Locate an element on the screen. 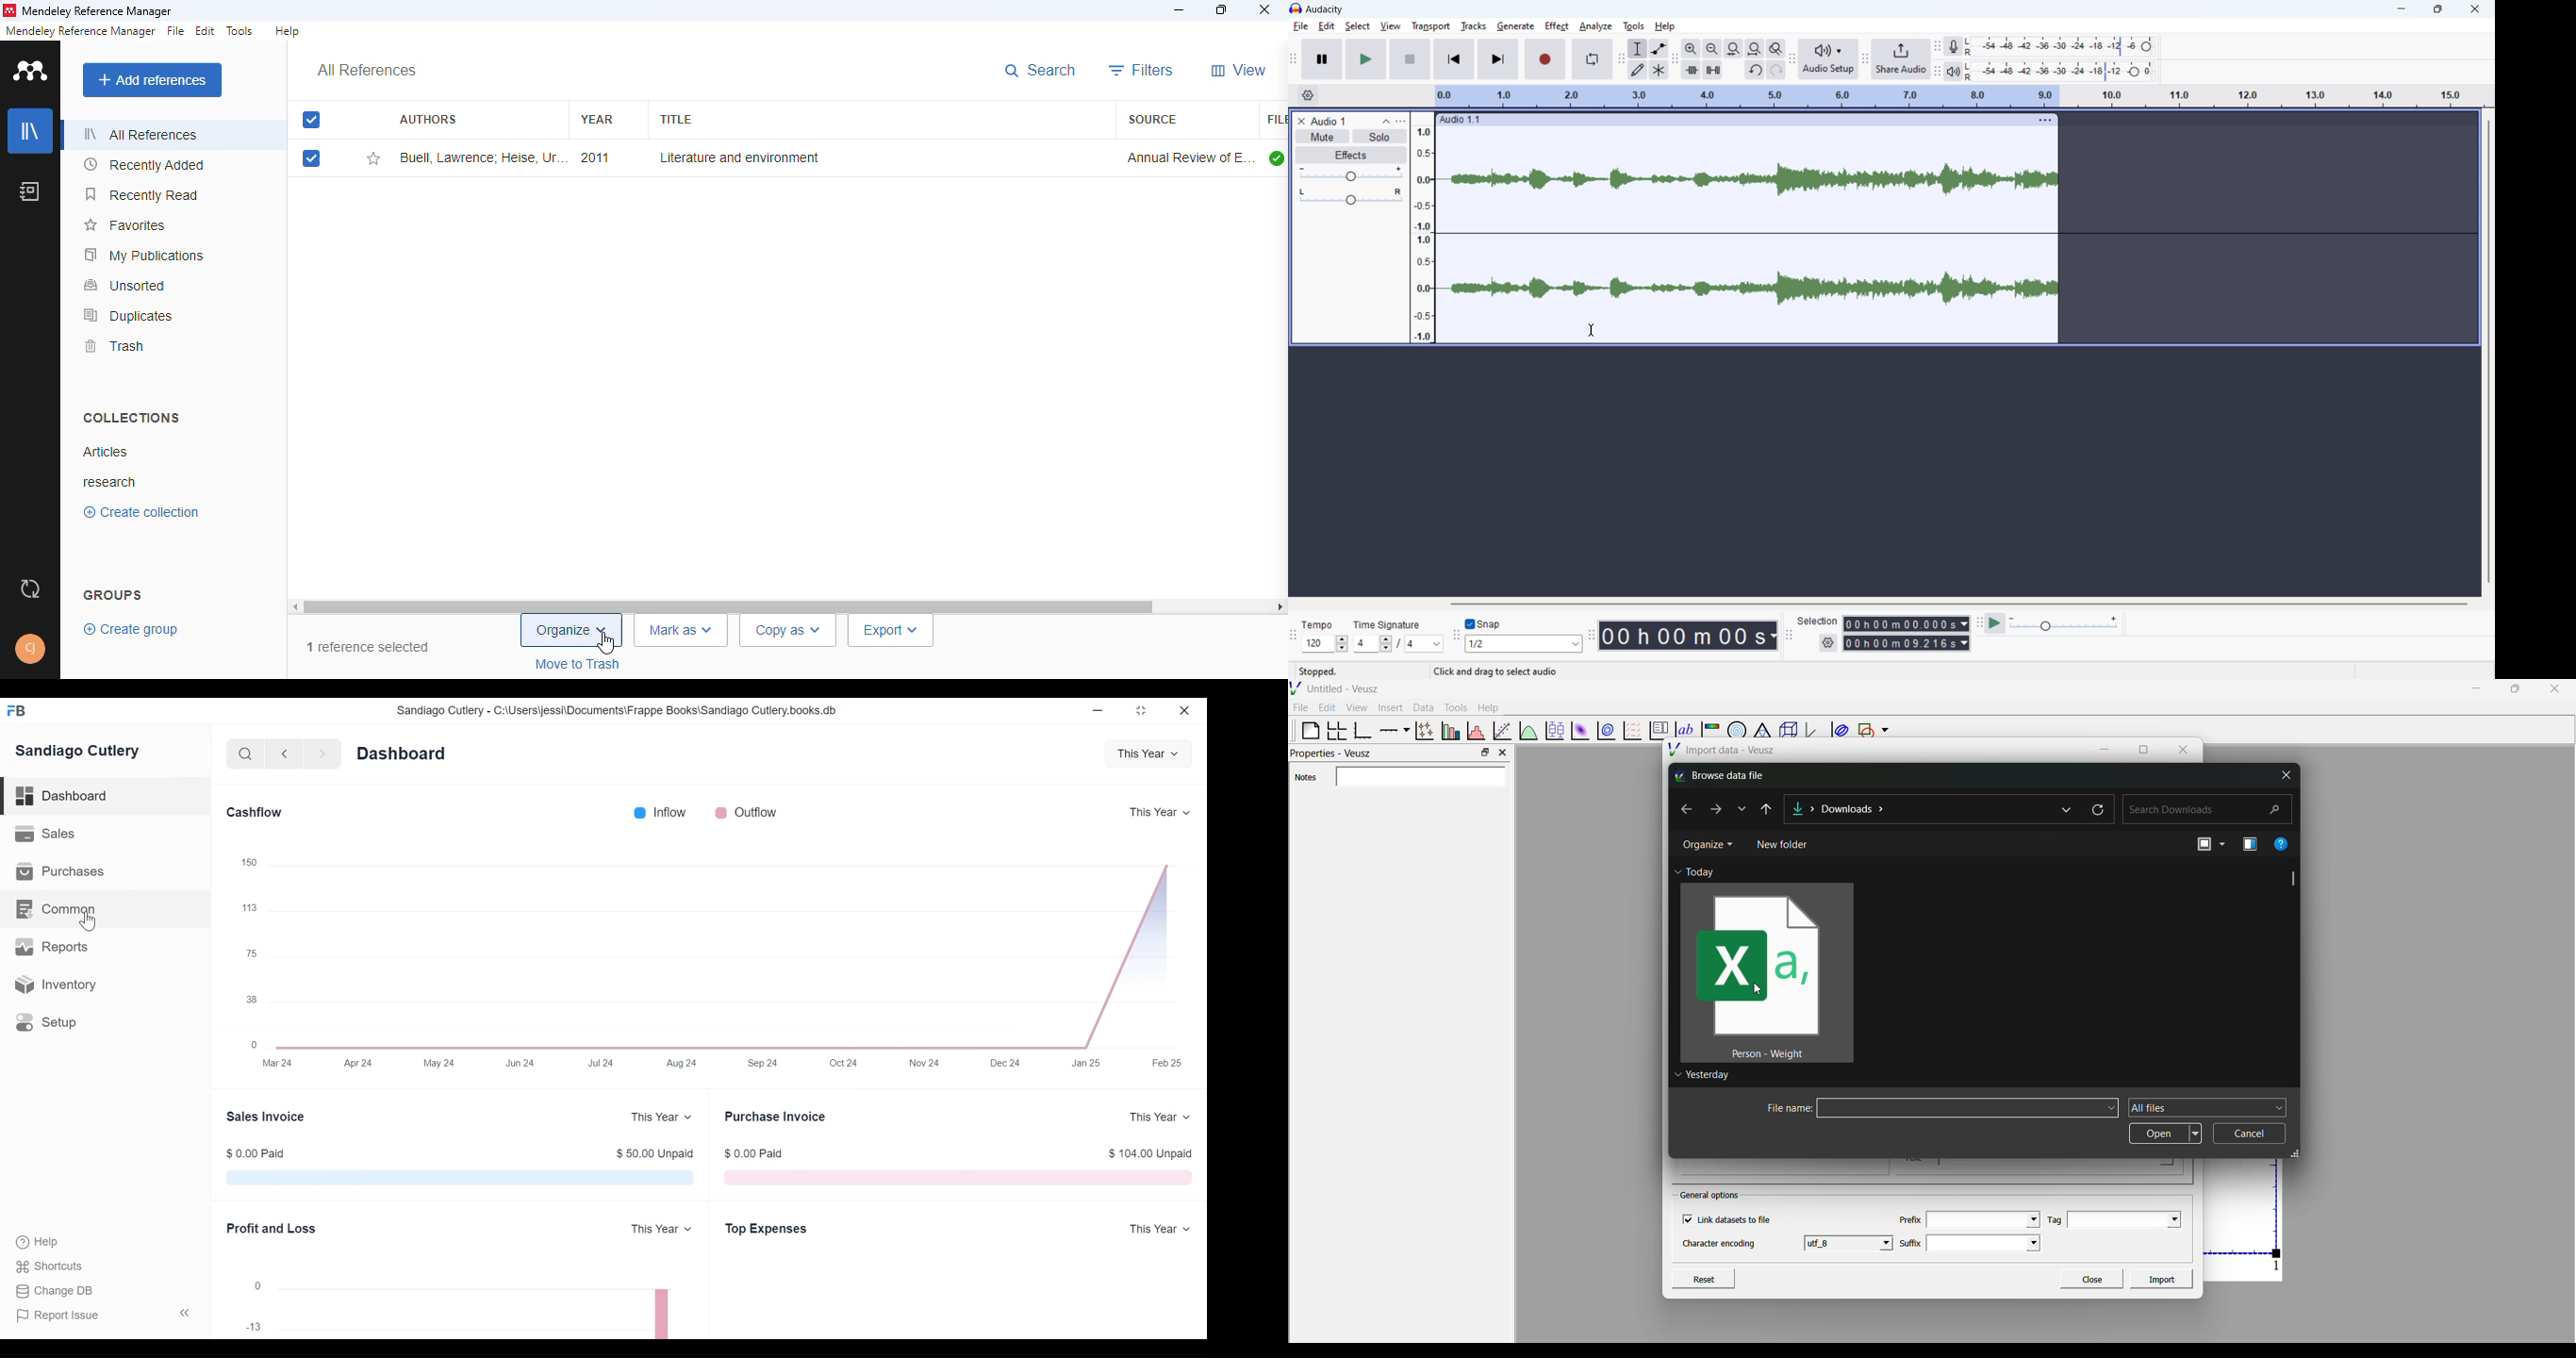  Purchases is located at coordinates (60, 872).